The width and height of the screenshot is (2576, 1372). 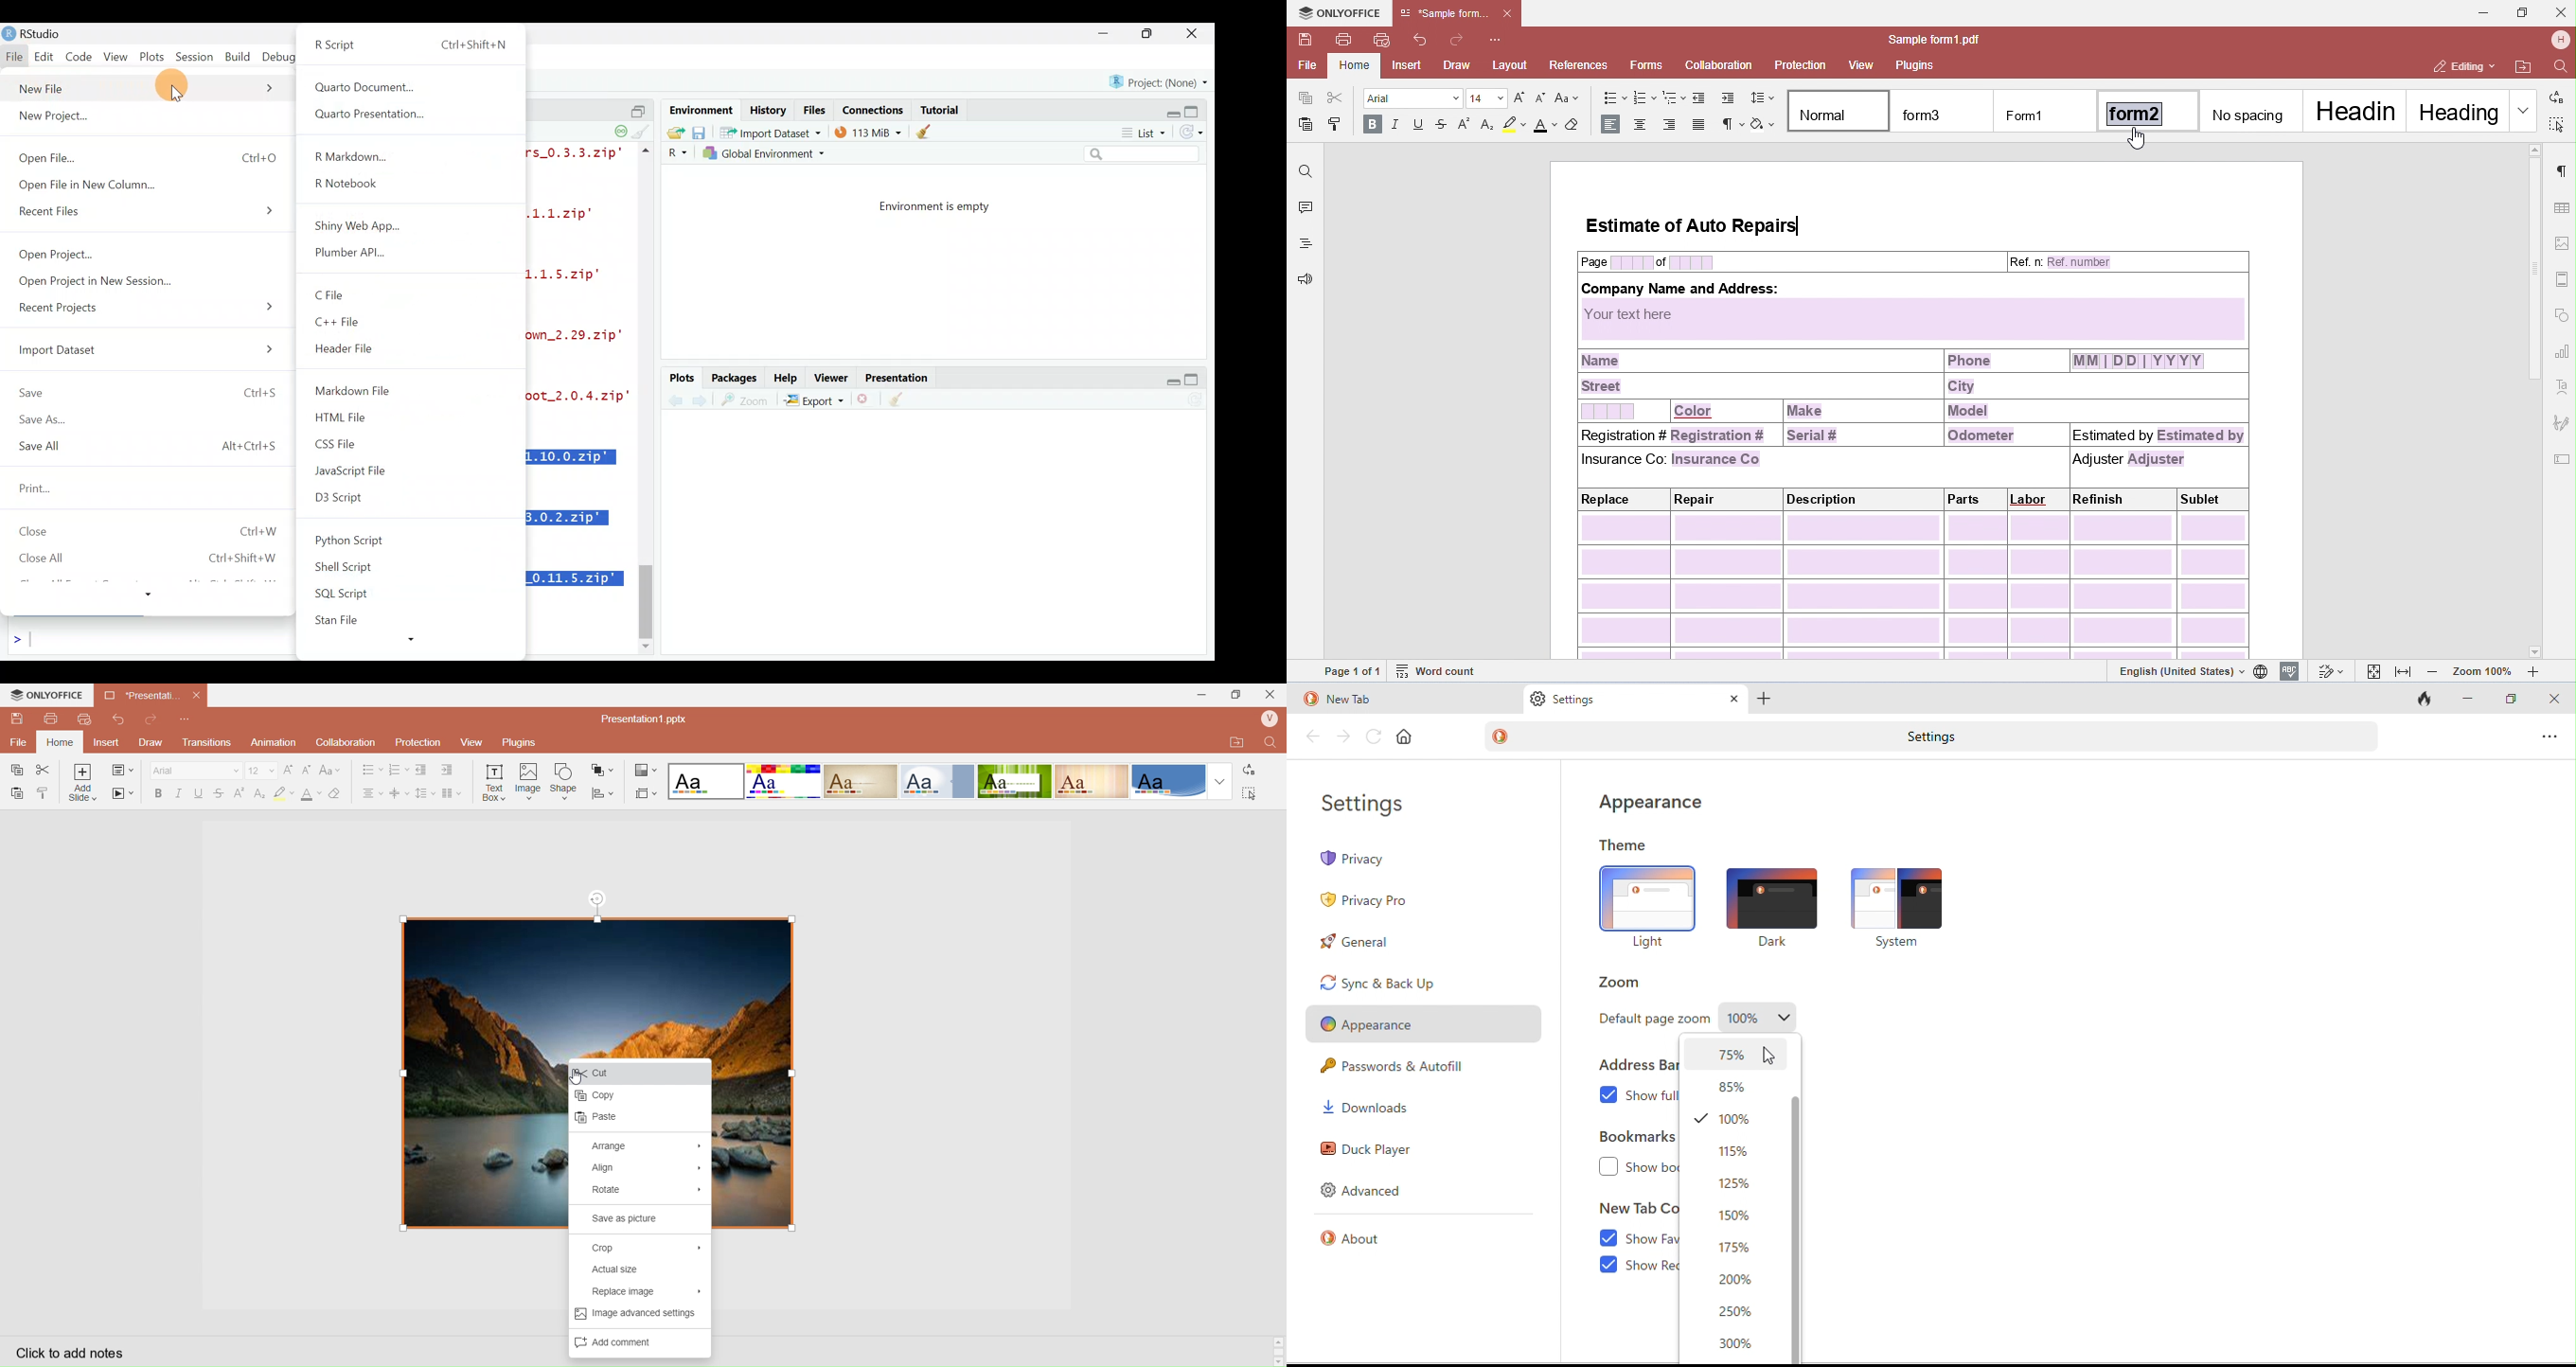 I want to click on Export, so click(x=814, y=403).